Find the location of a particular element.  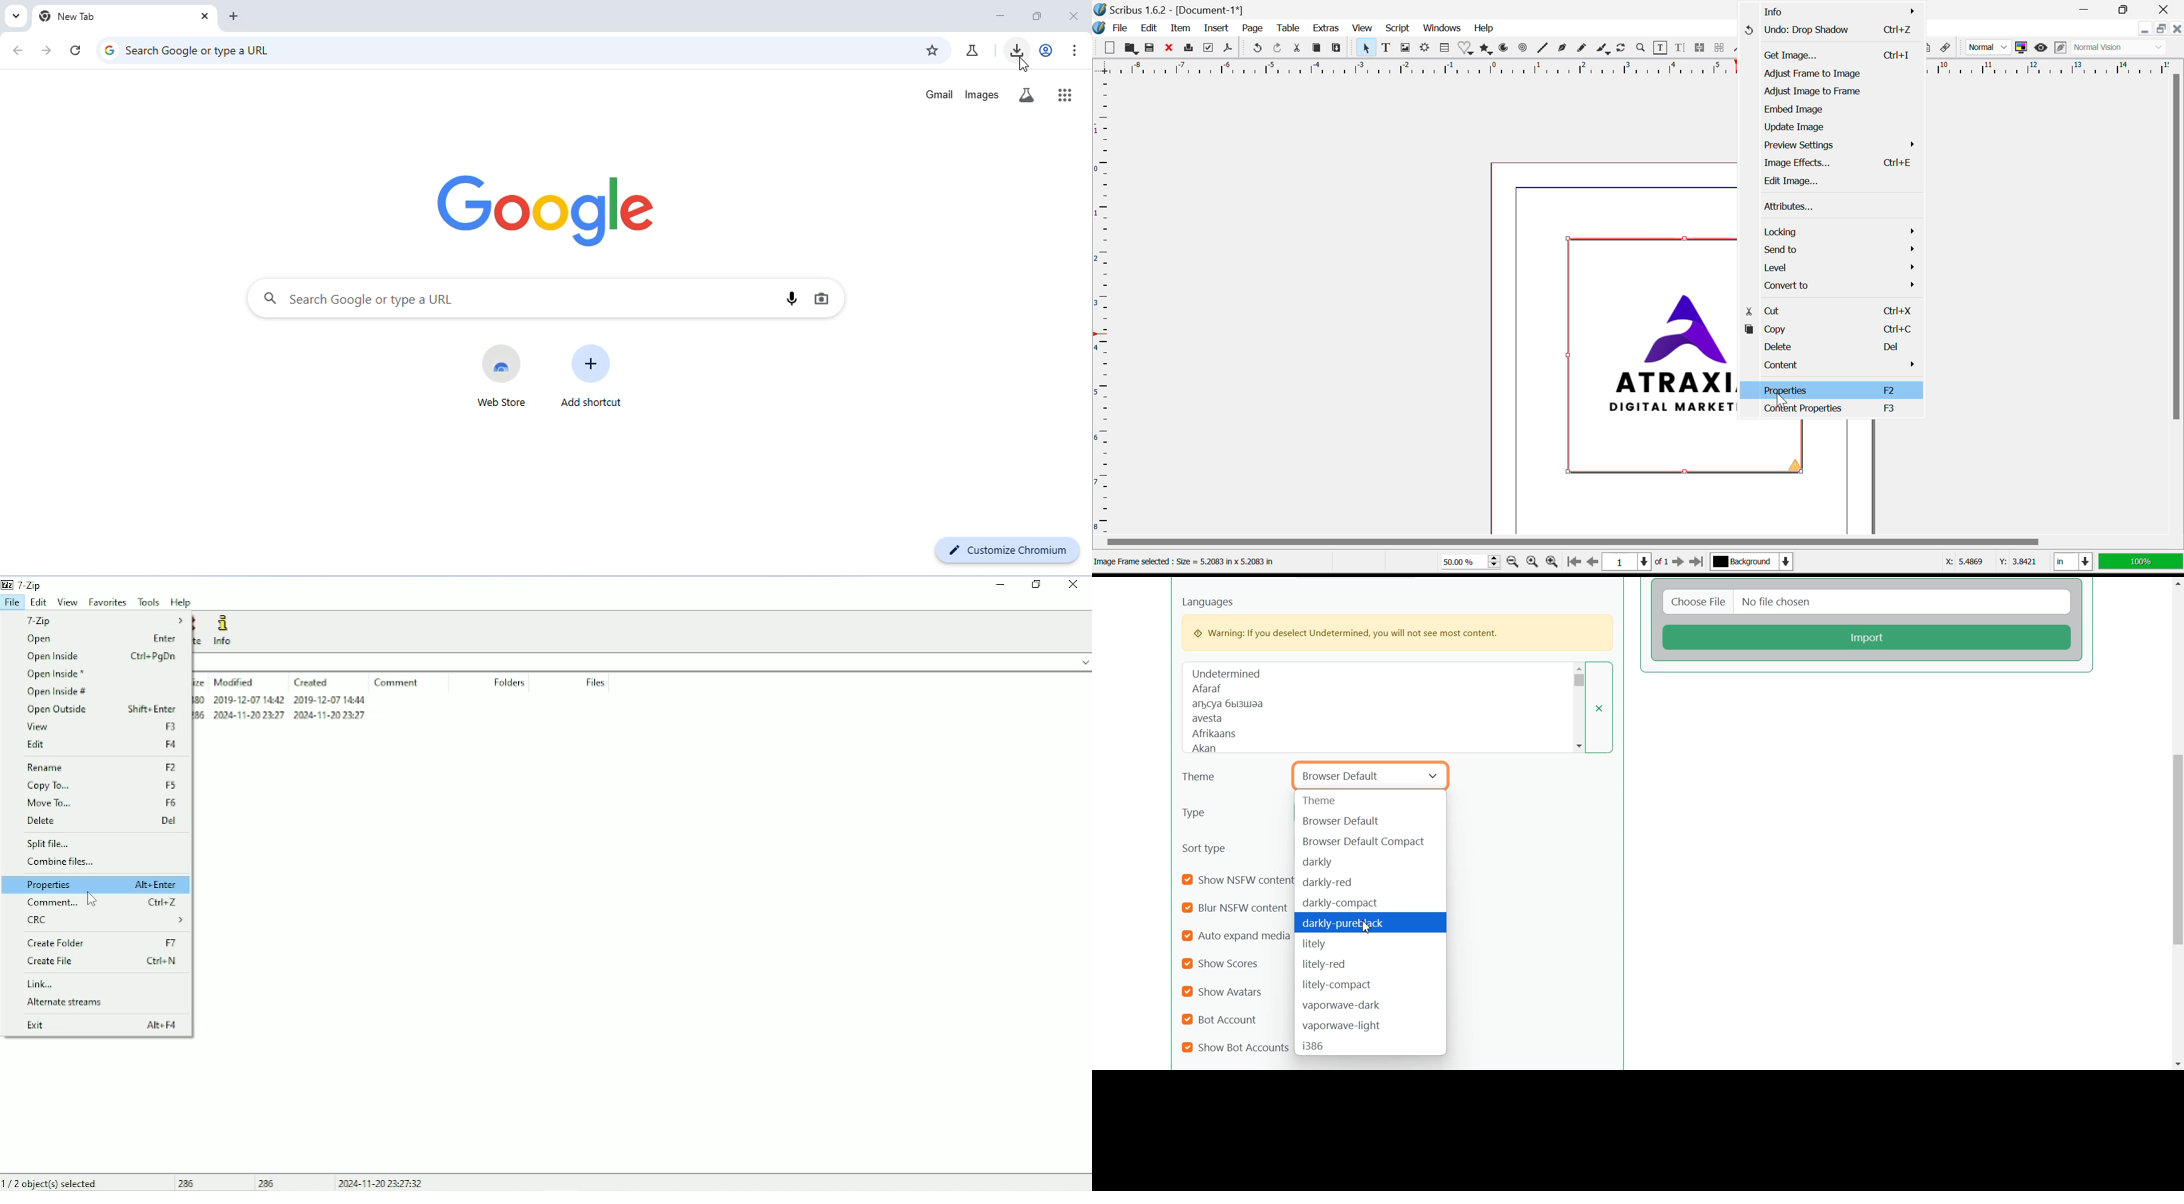

Horizontal Scroll Bar is located at coordinates (1623, 543).